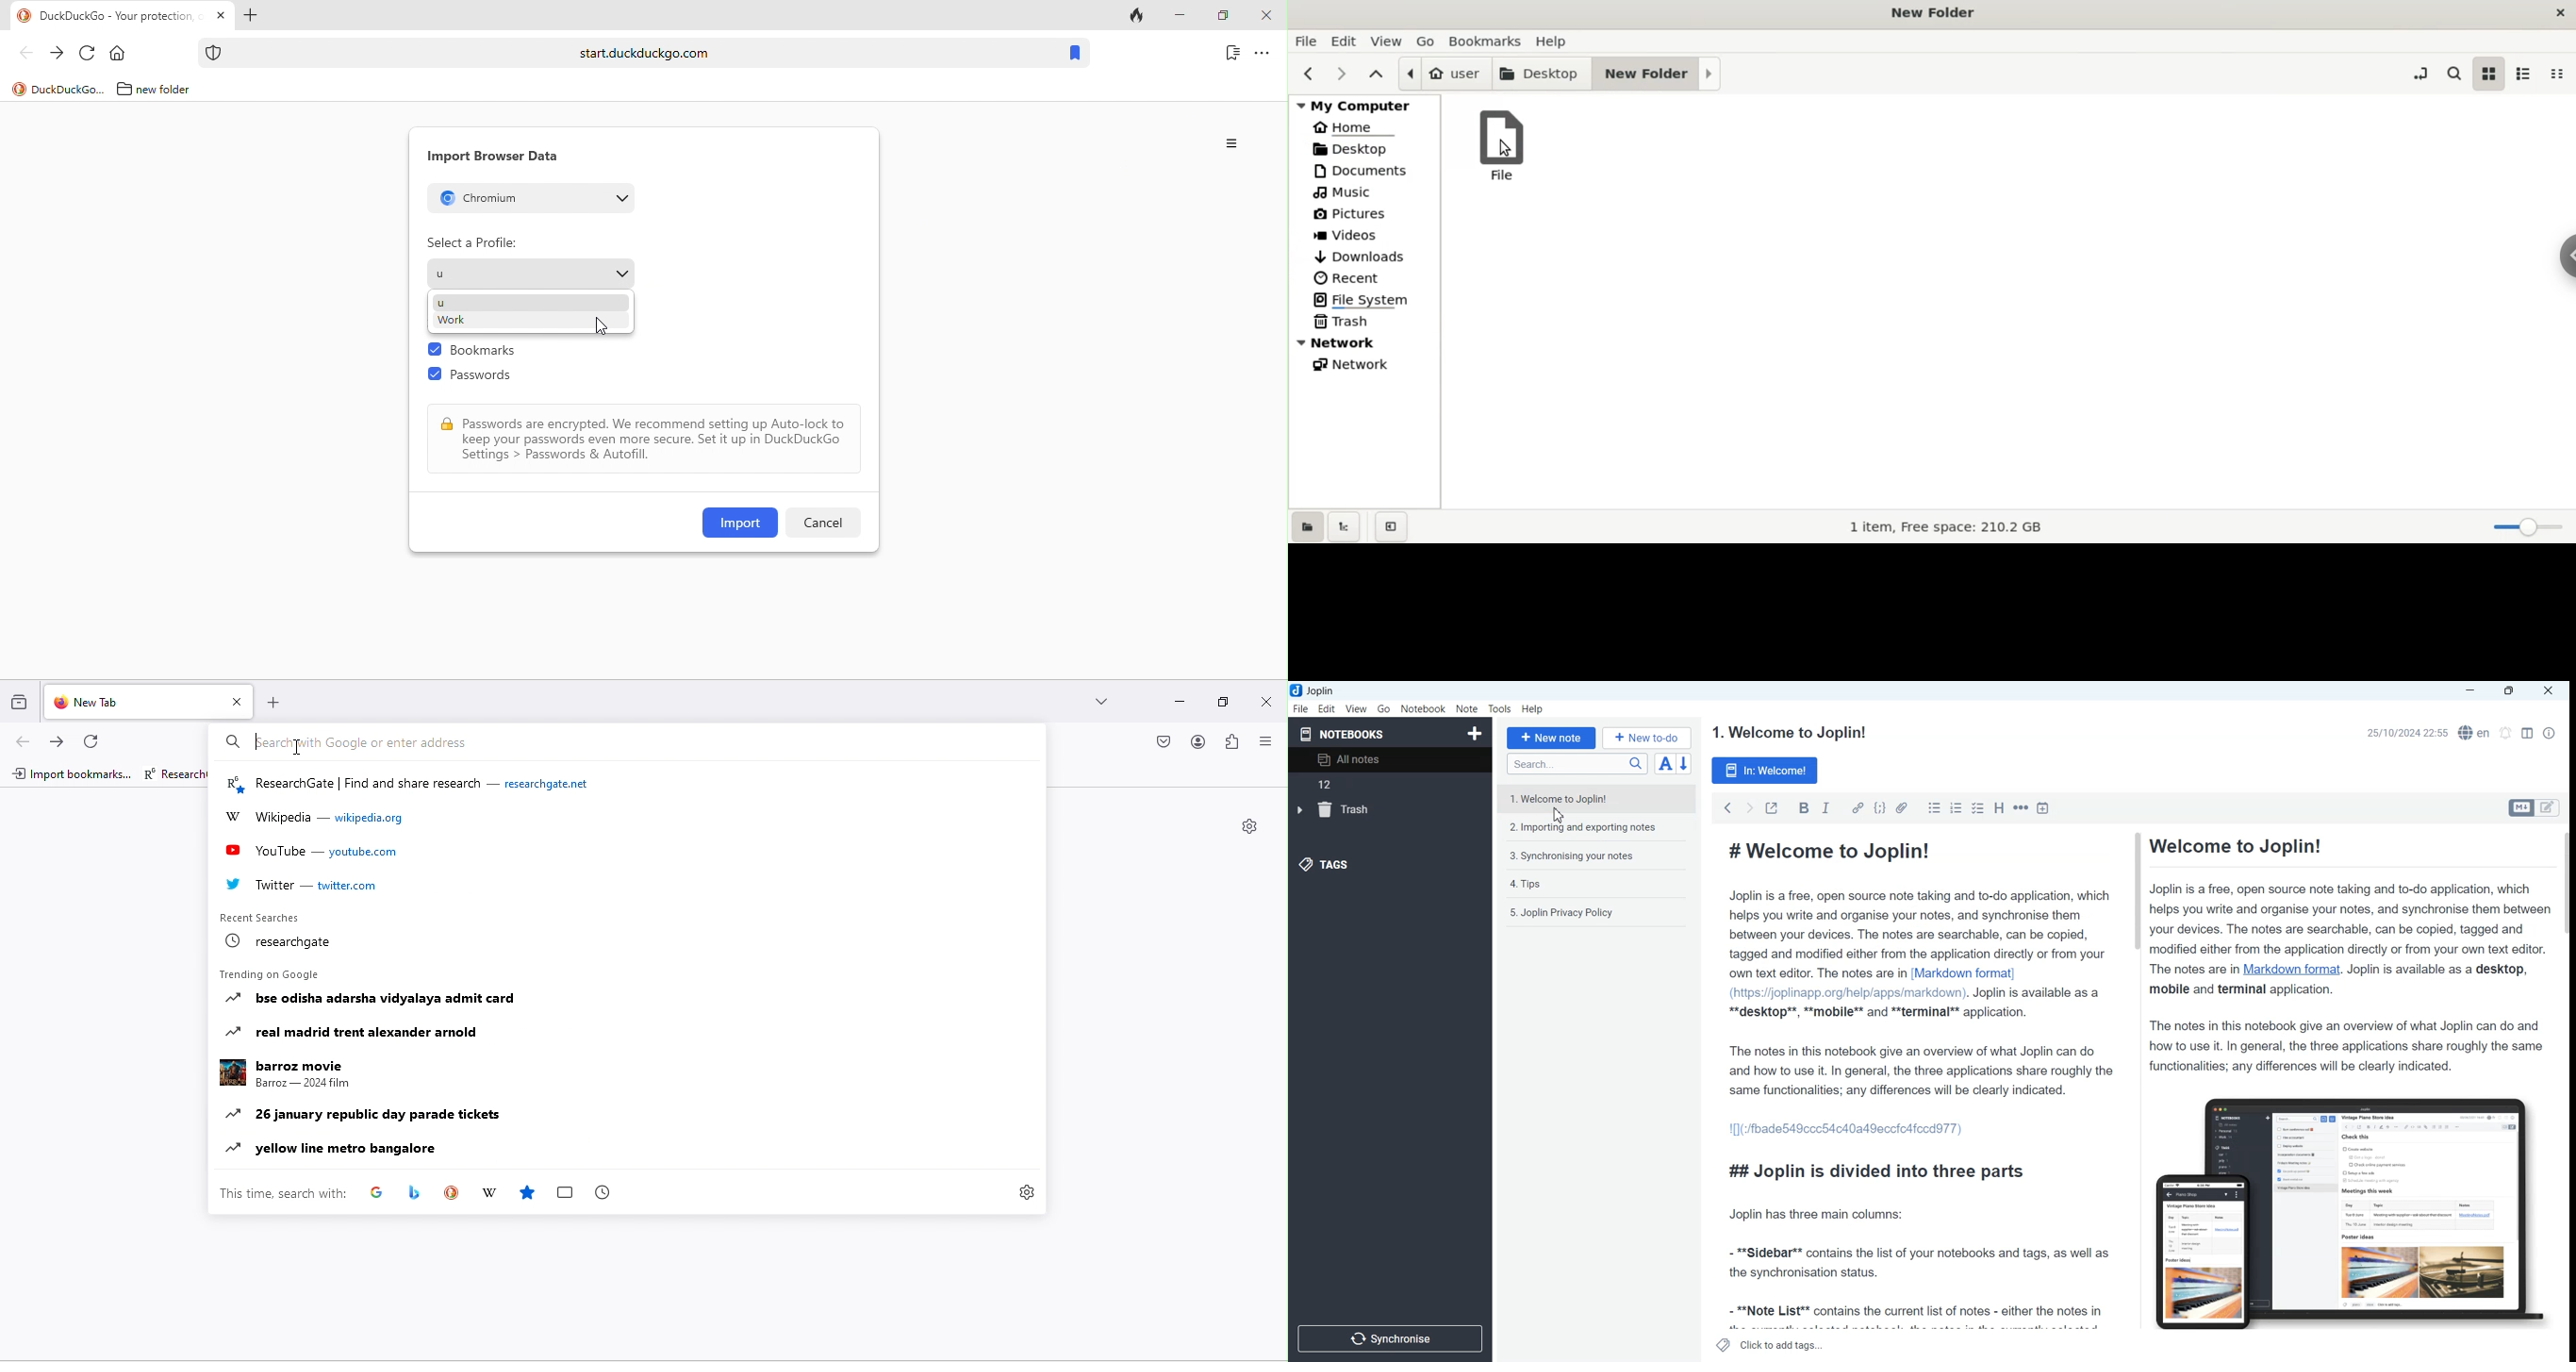 This screenshot has width=2576, height=1372. Describe the element at coordinates (1307, 72) in the screenshot. I see `pervious` at that location.